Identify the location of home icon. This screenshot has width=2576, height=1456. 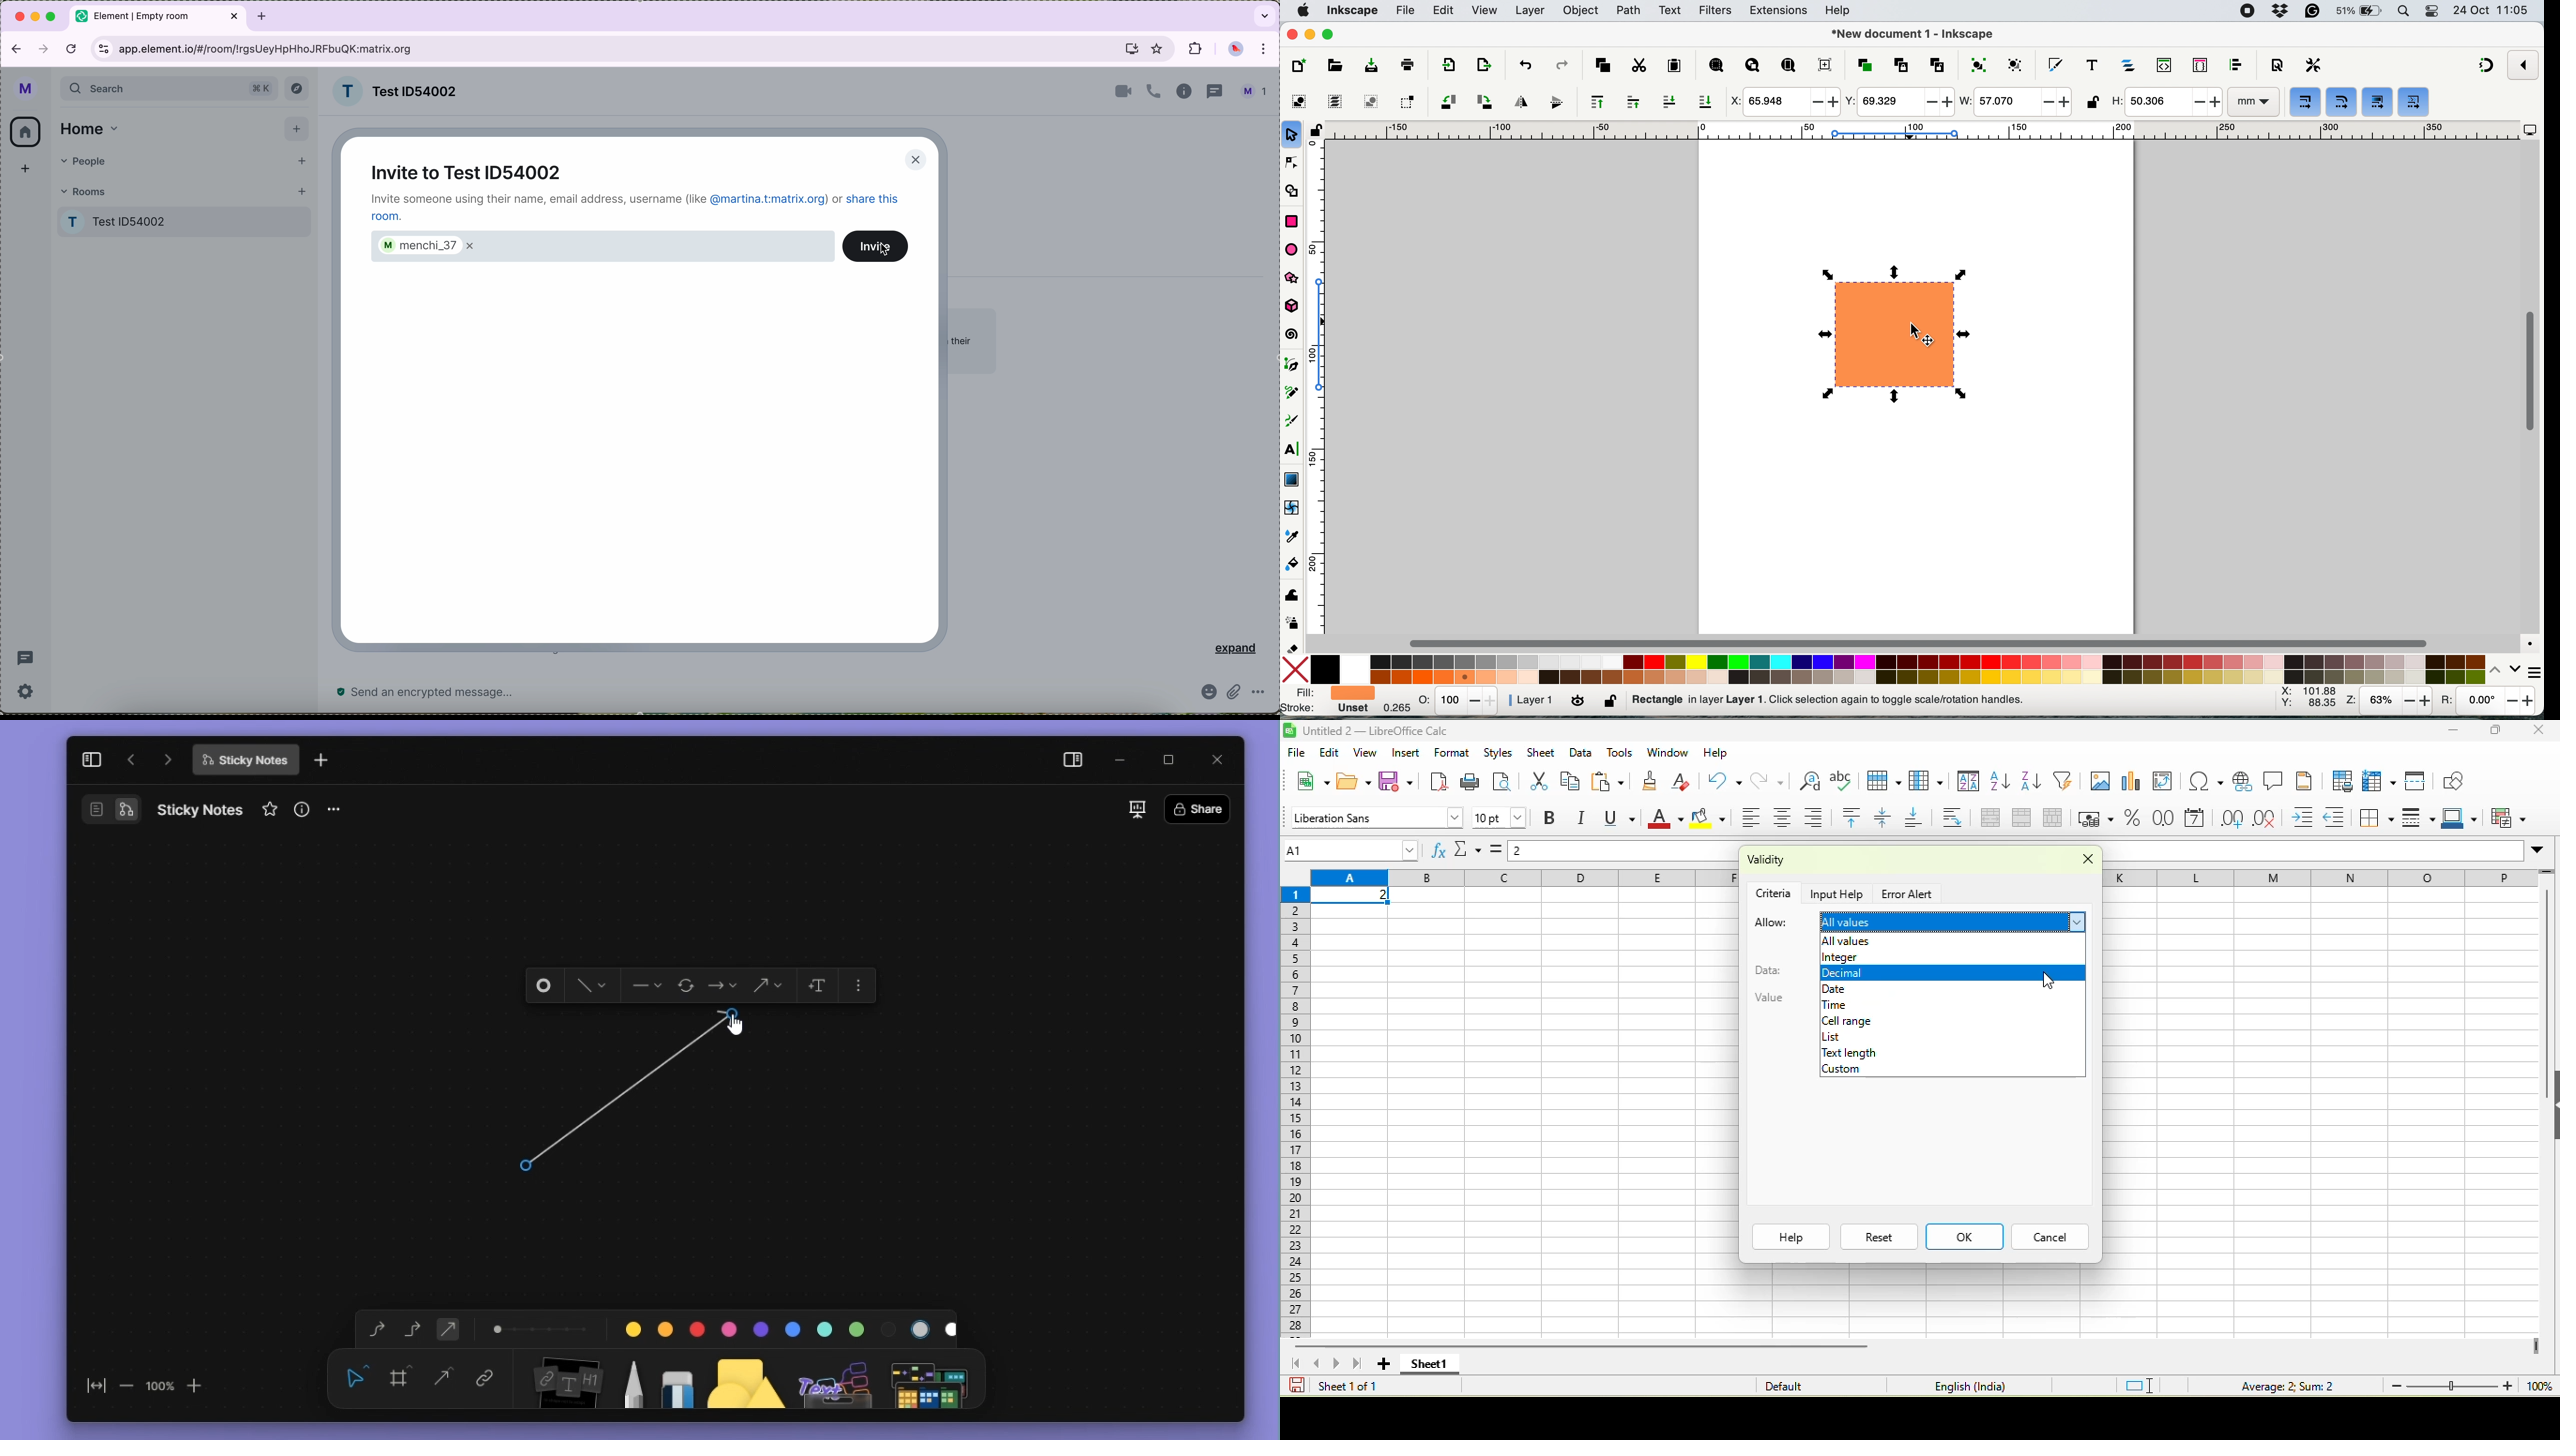
(27, 130).